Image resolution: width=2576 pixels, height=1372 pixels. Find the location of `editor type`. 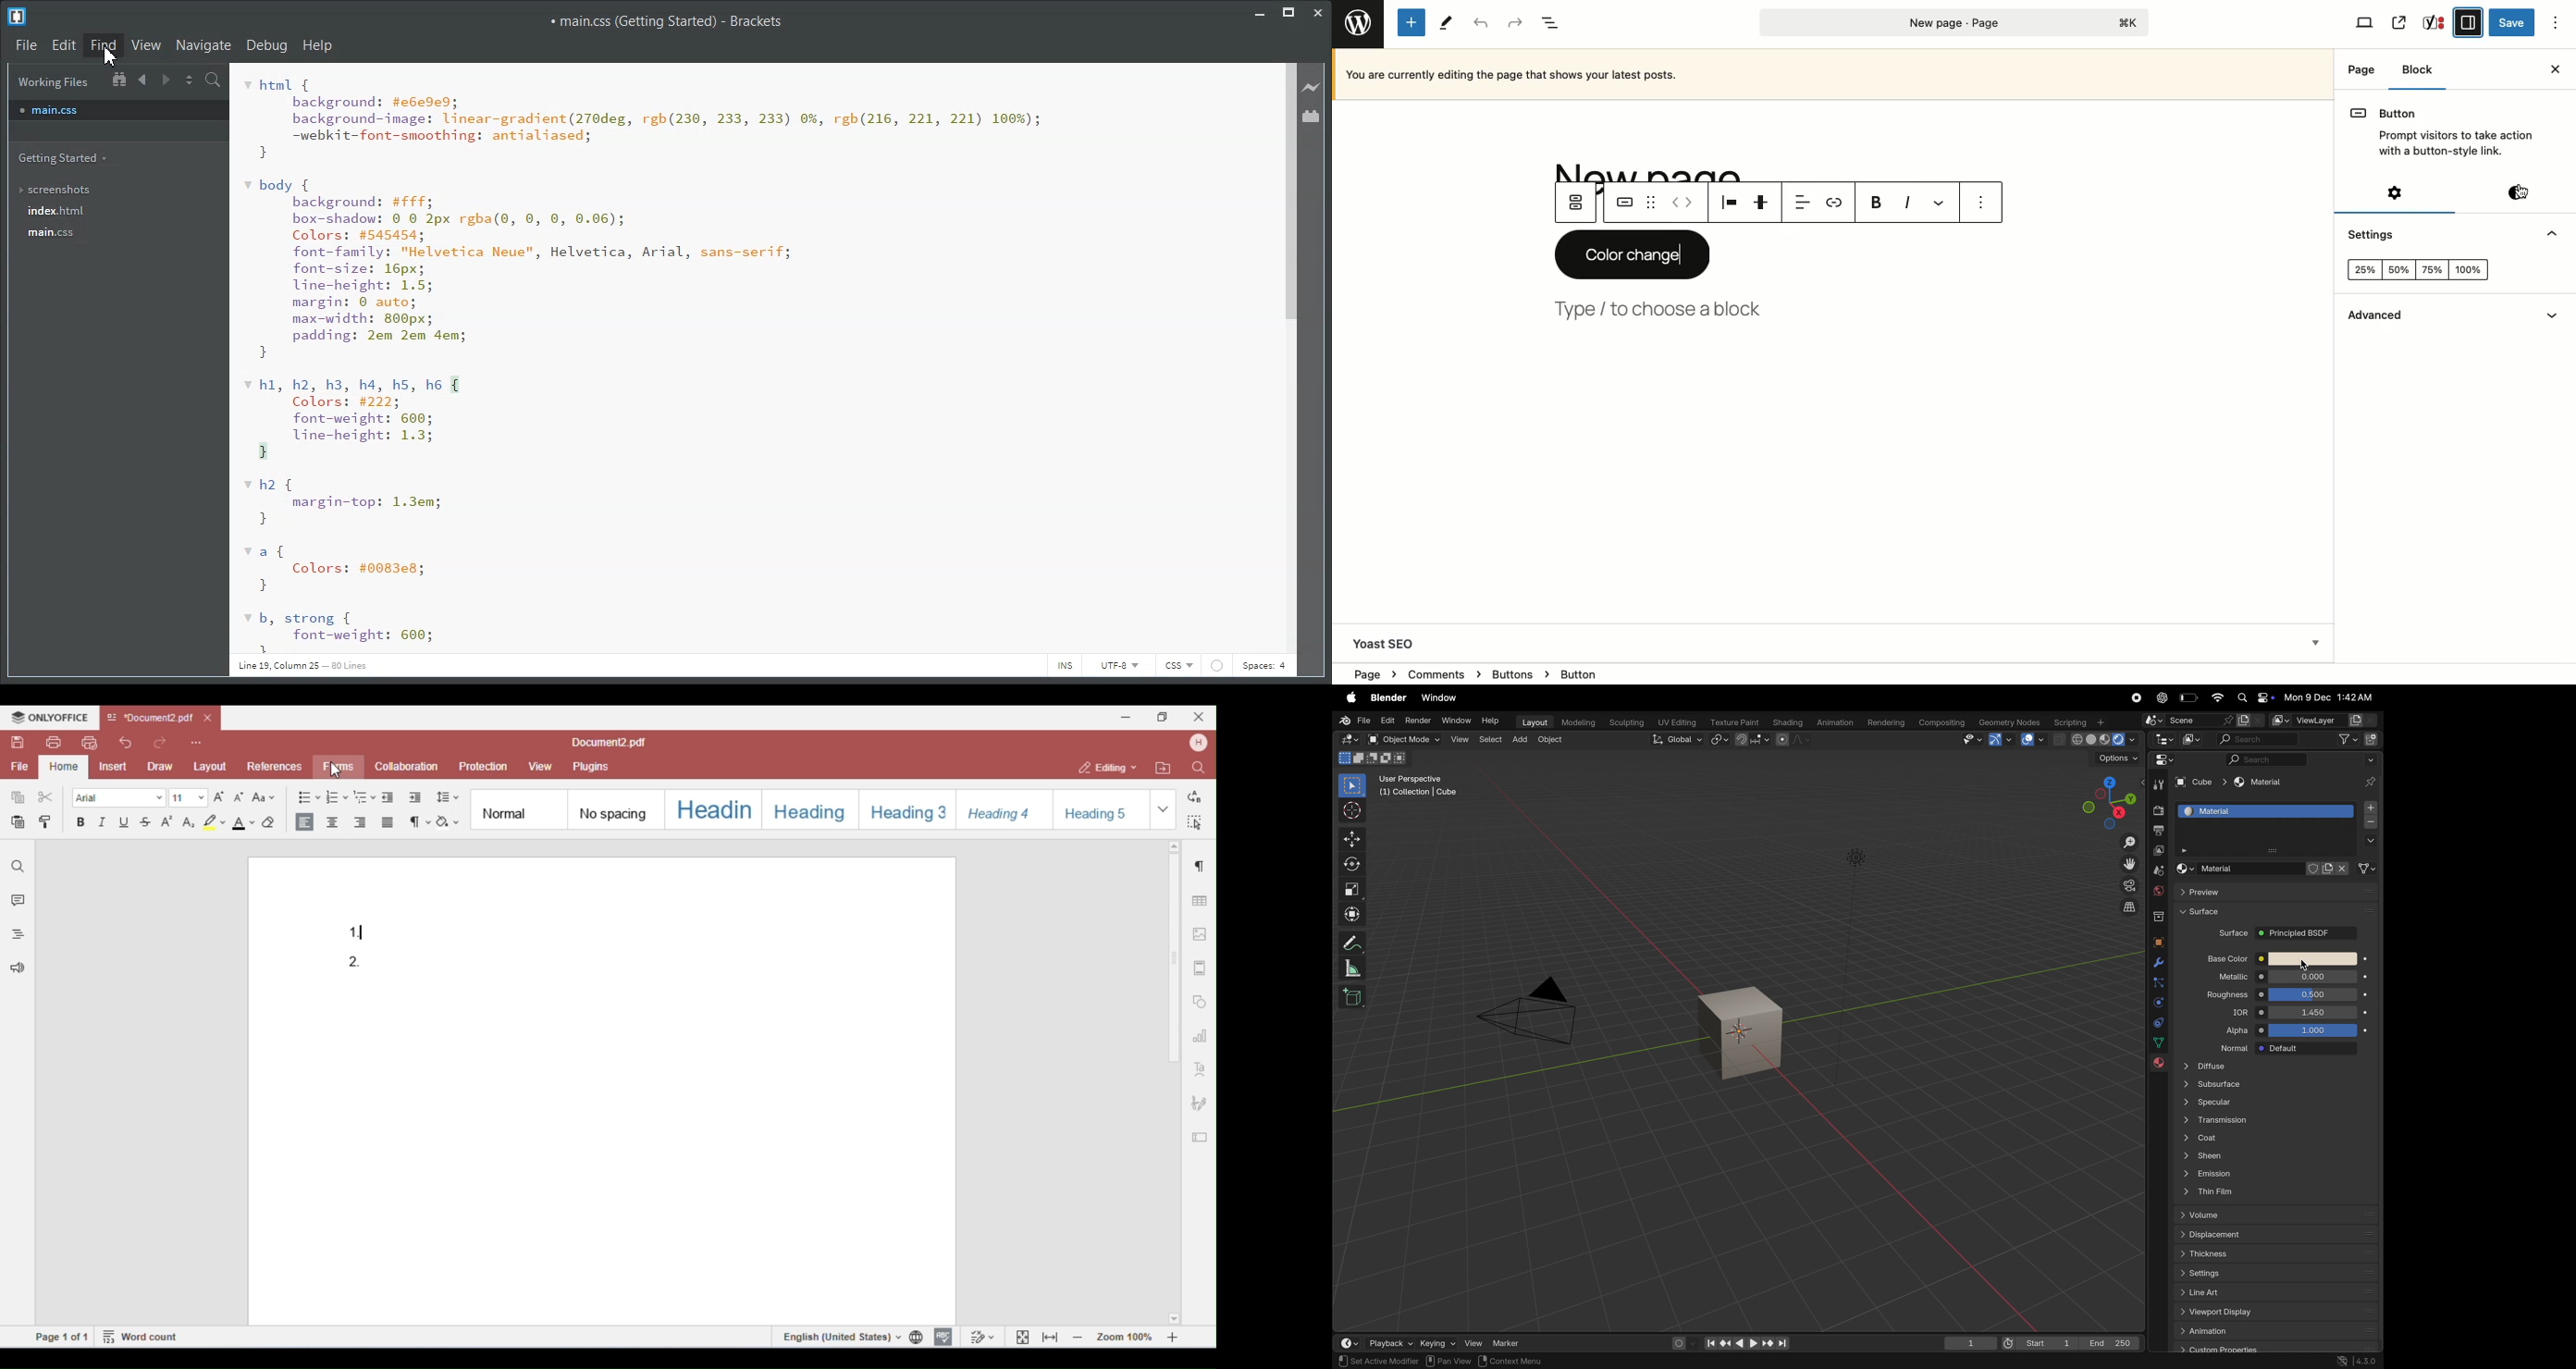

editor type is located at coordinates (2162, 760).